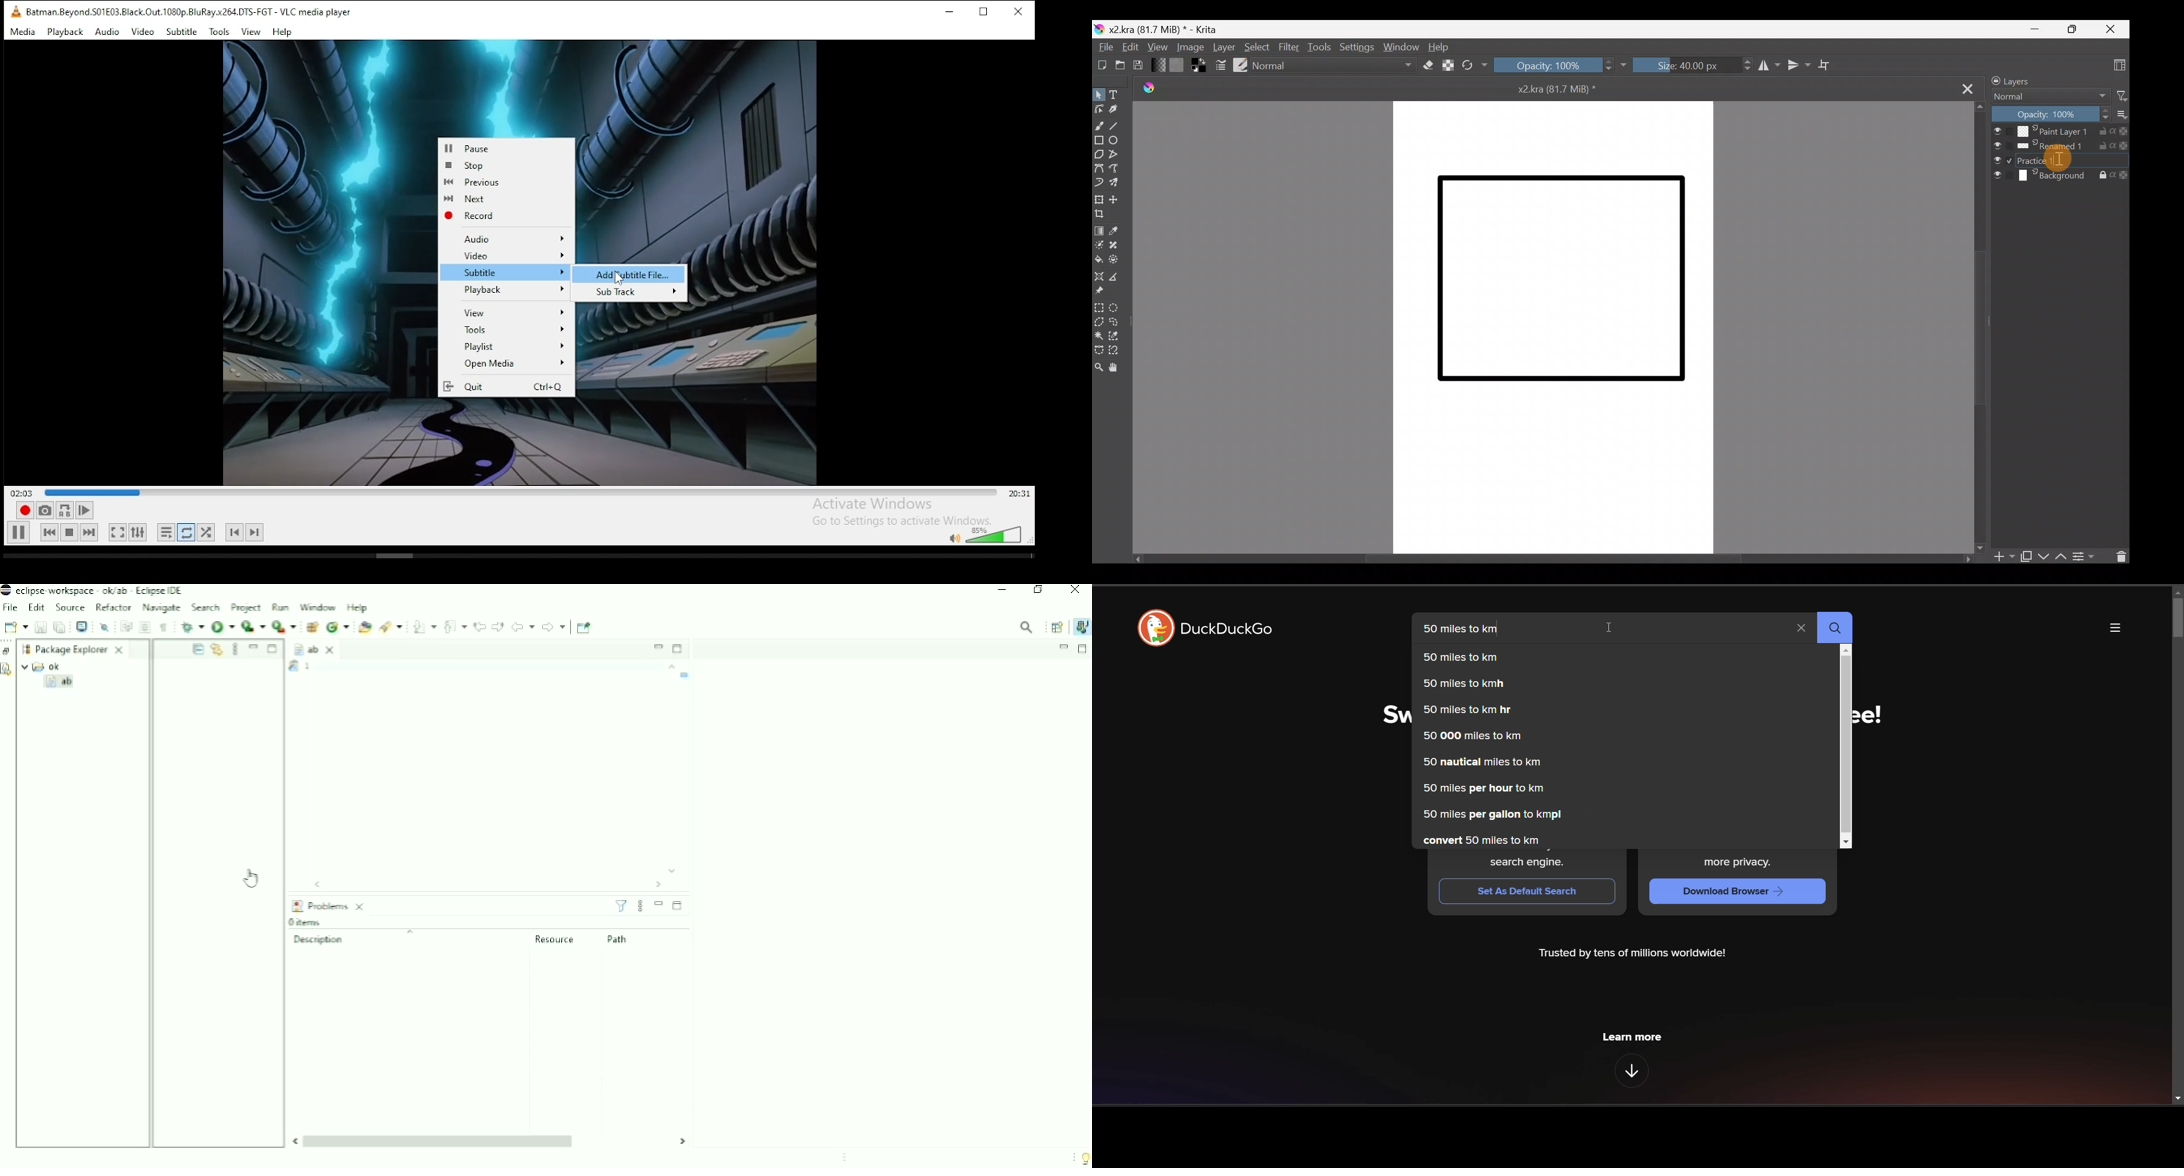  I want to click on Tools options, so click(507, 329).